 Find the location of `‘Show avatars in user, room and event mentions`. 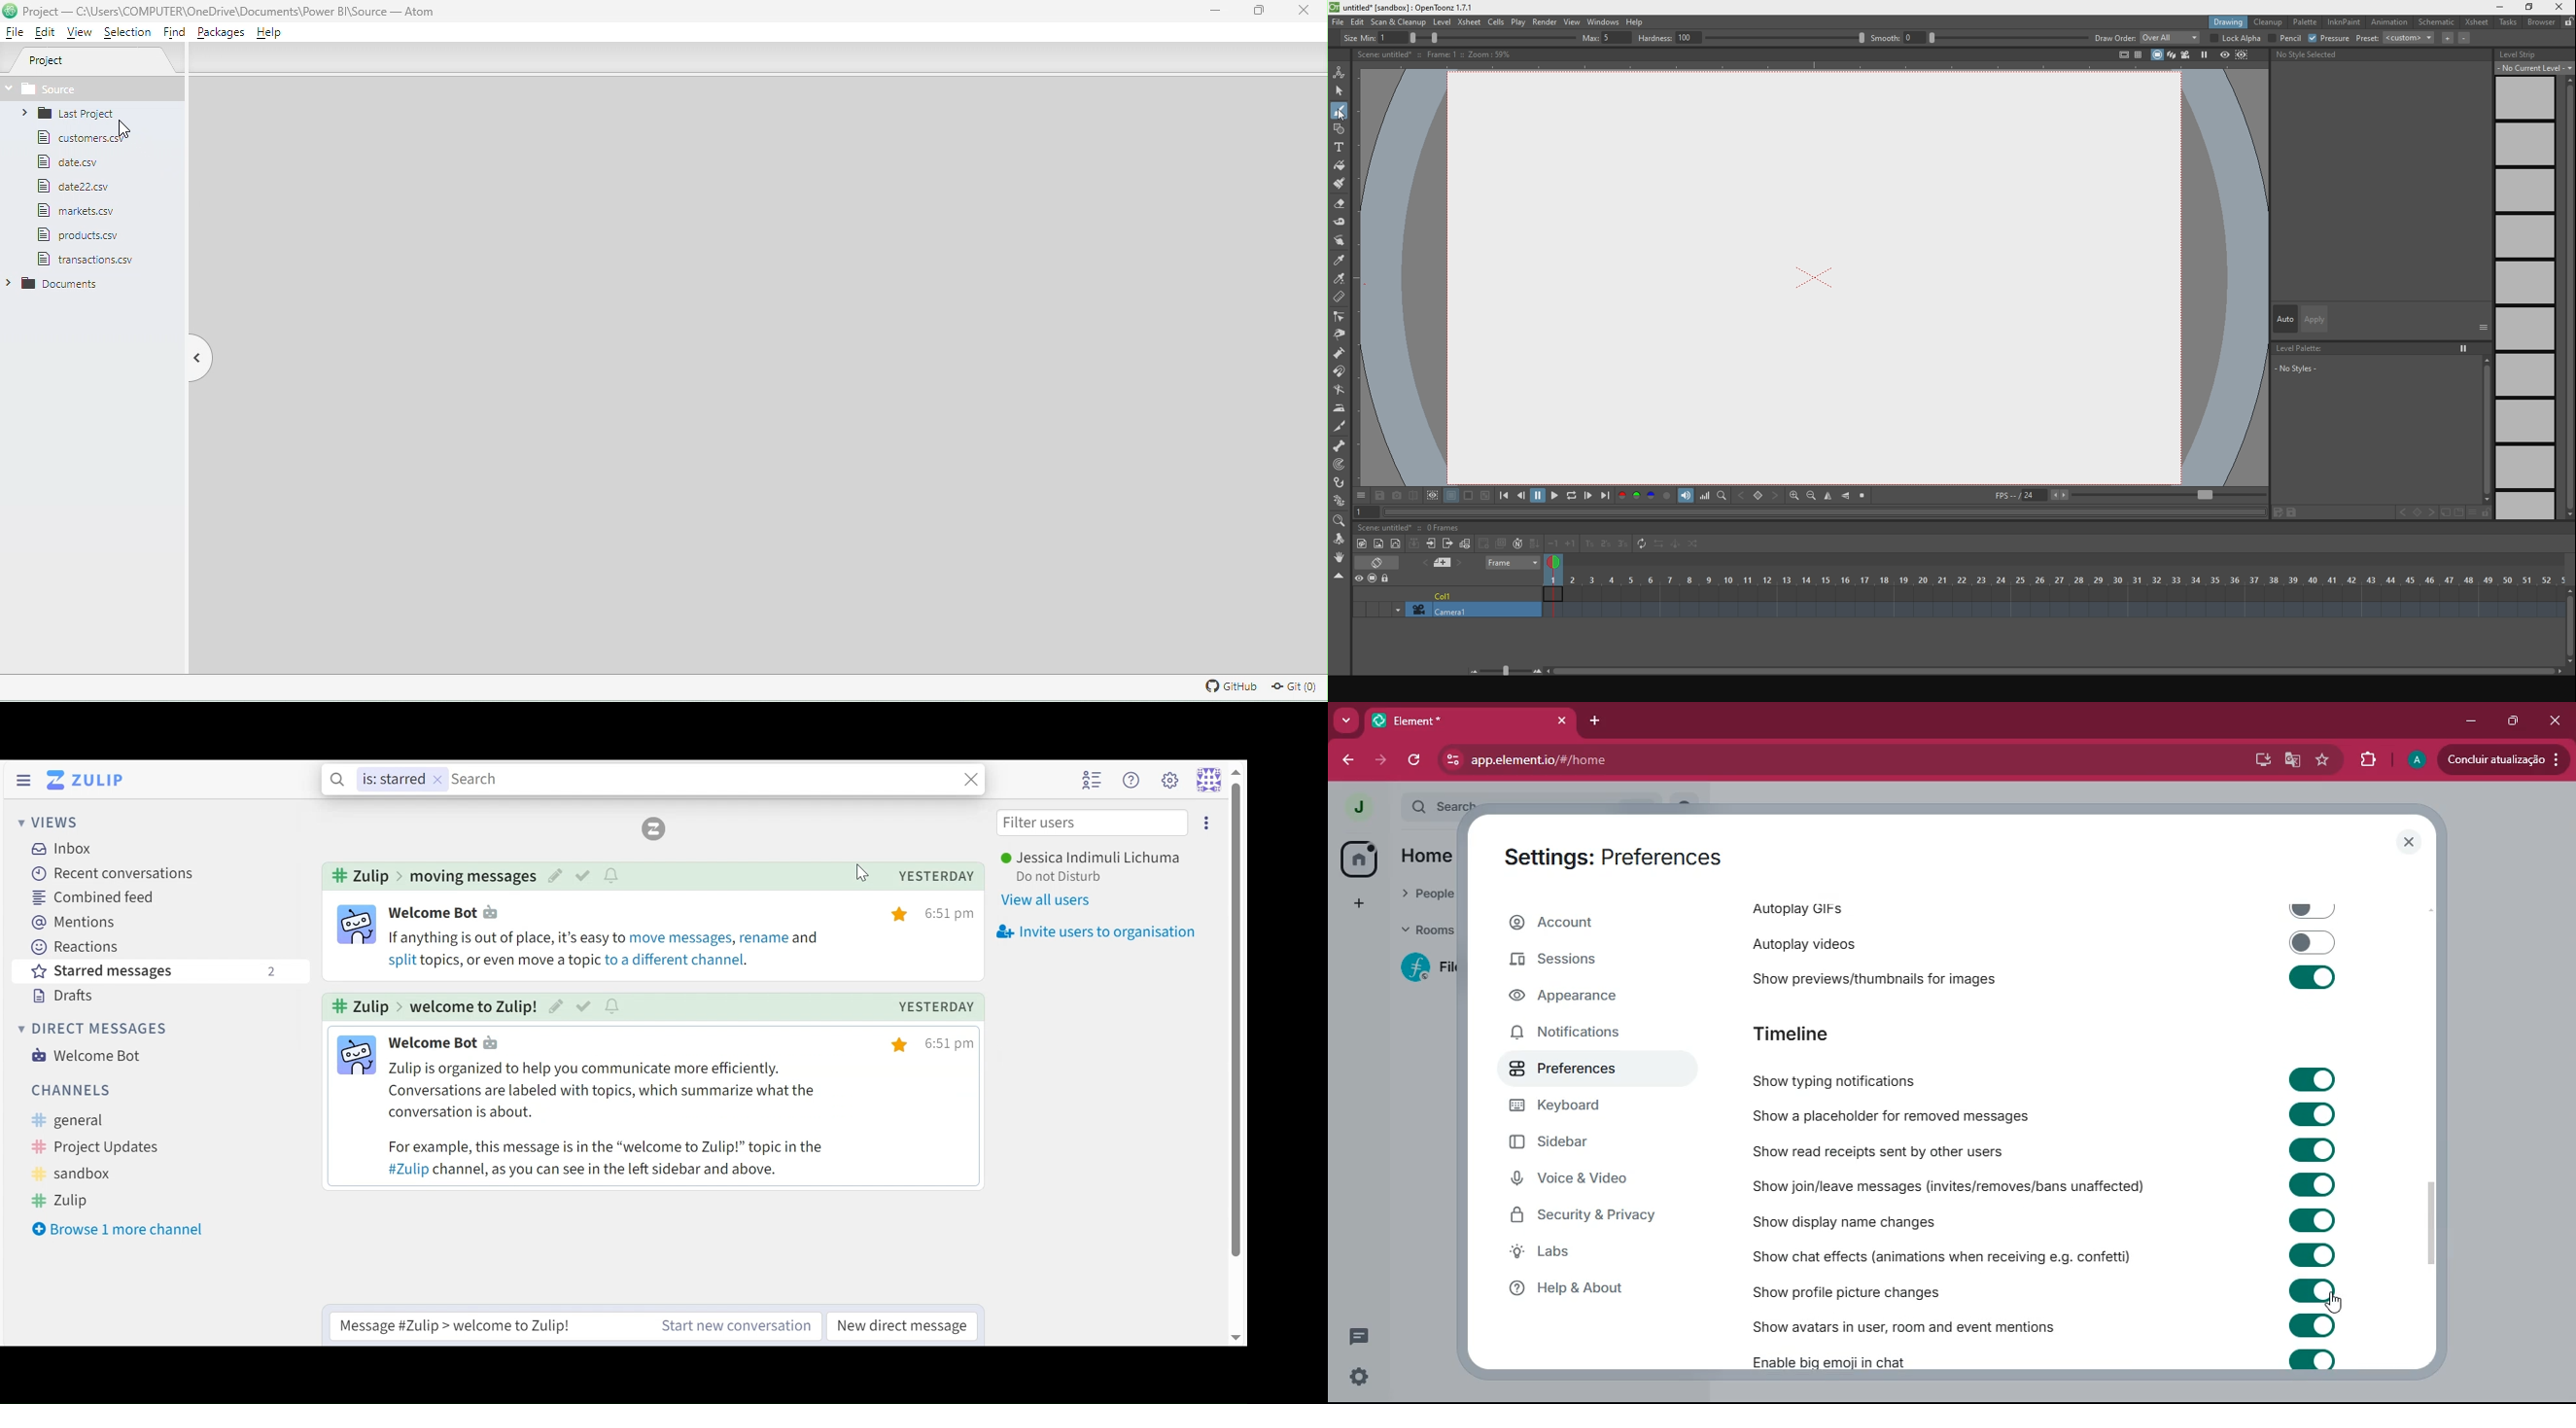

‘Show avatars in user, room and event mentions is located at coordinates (2044, 1325).